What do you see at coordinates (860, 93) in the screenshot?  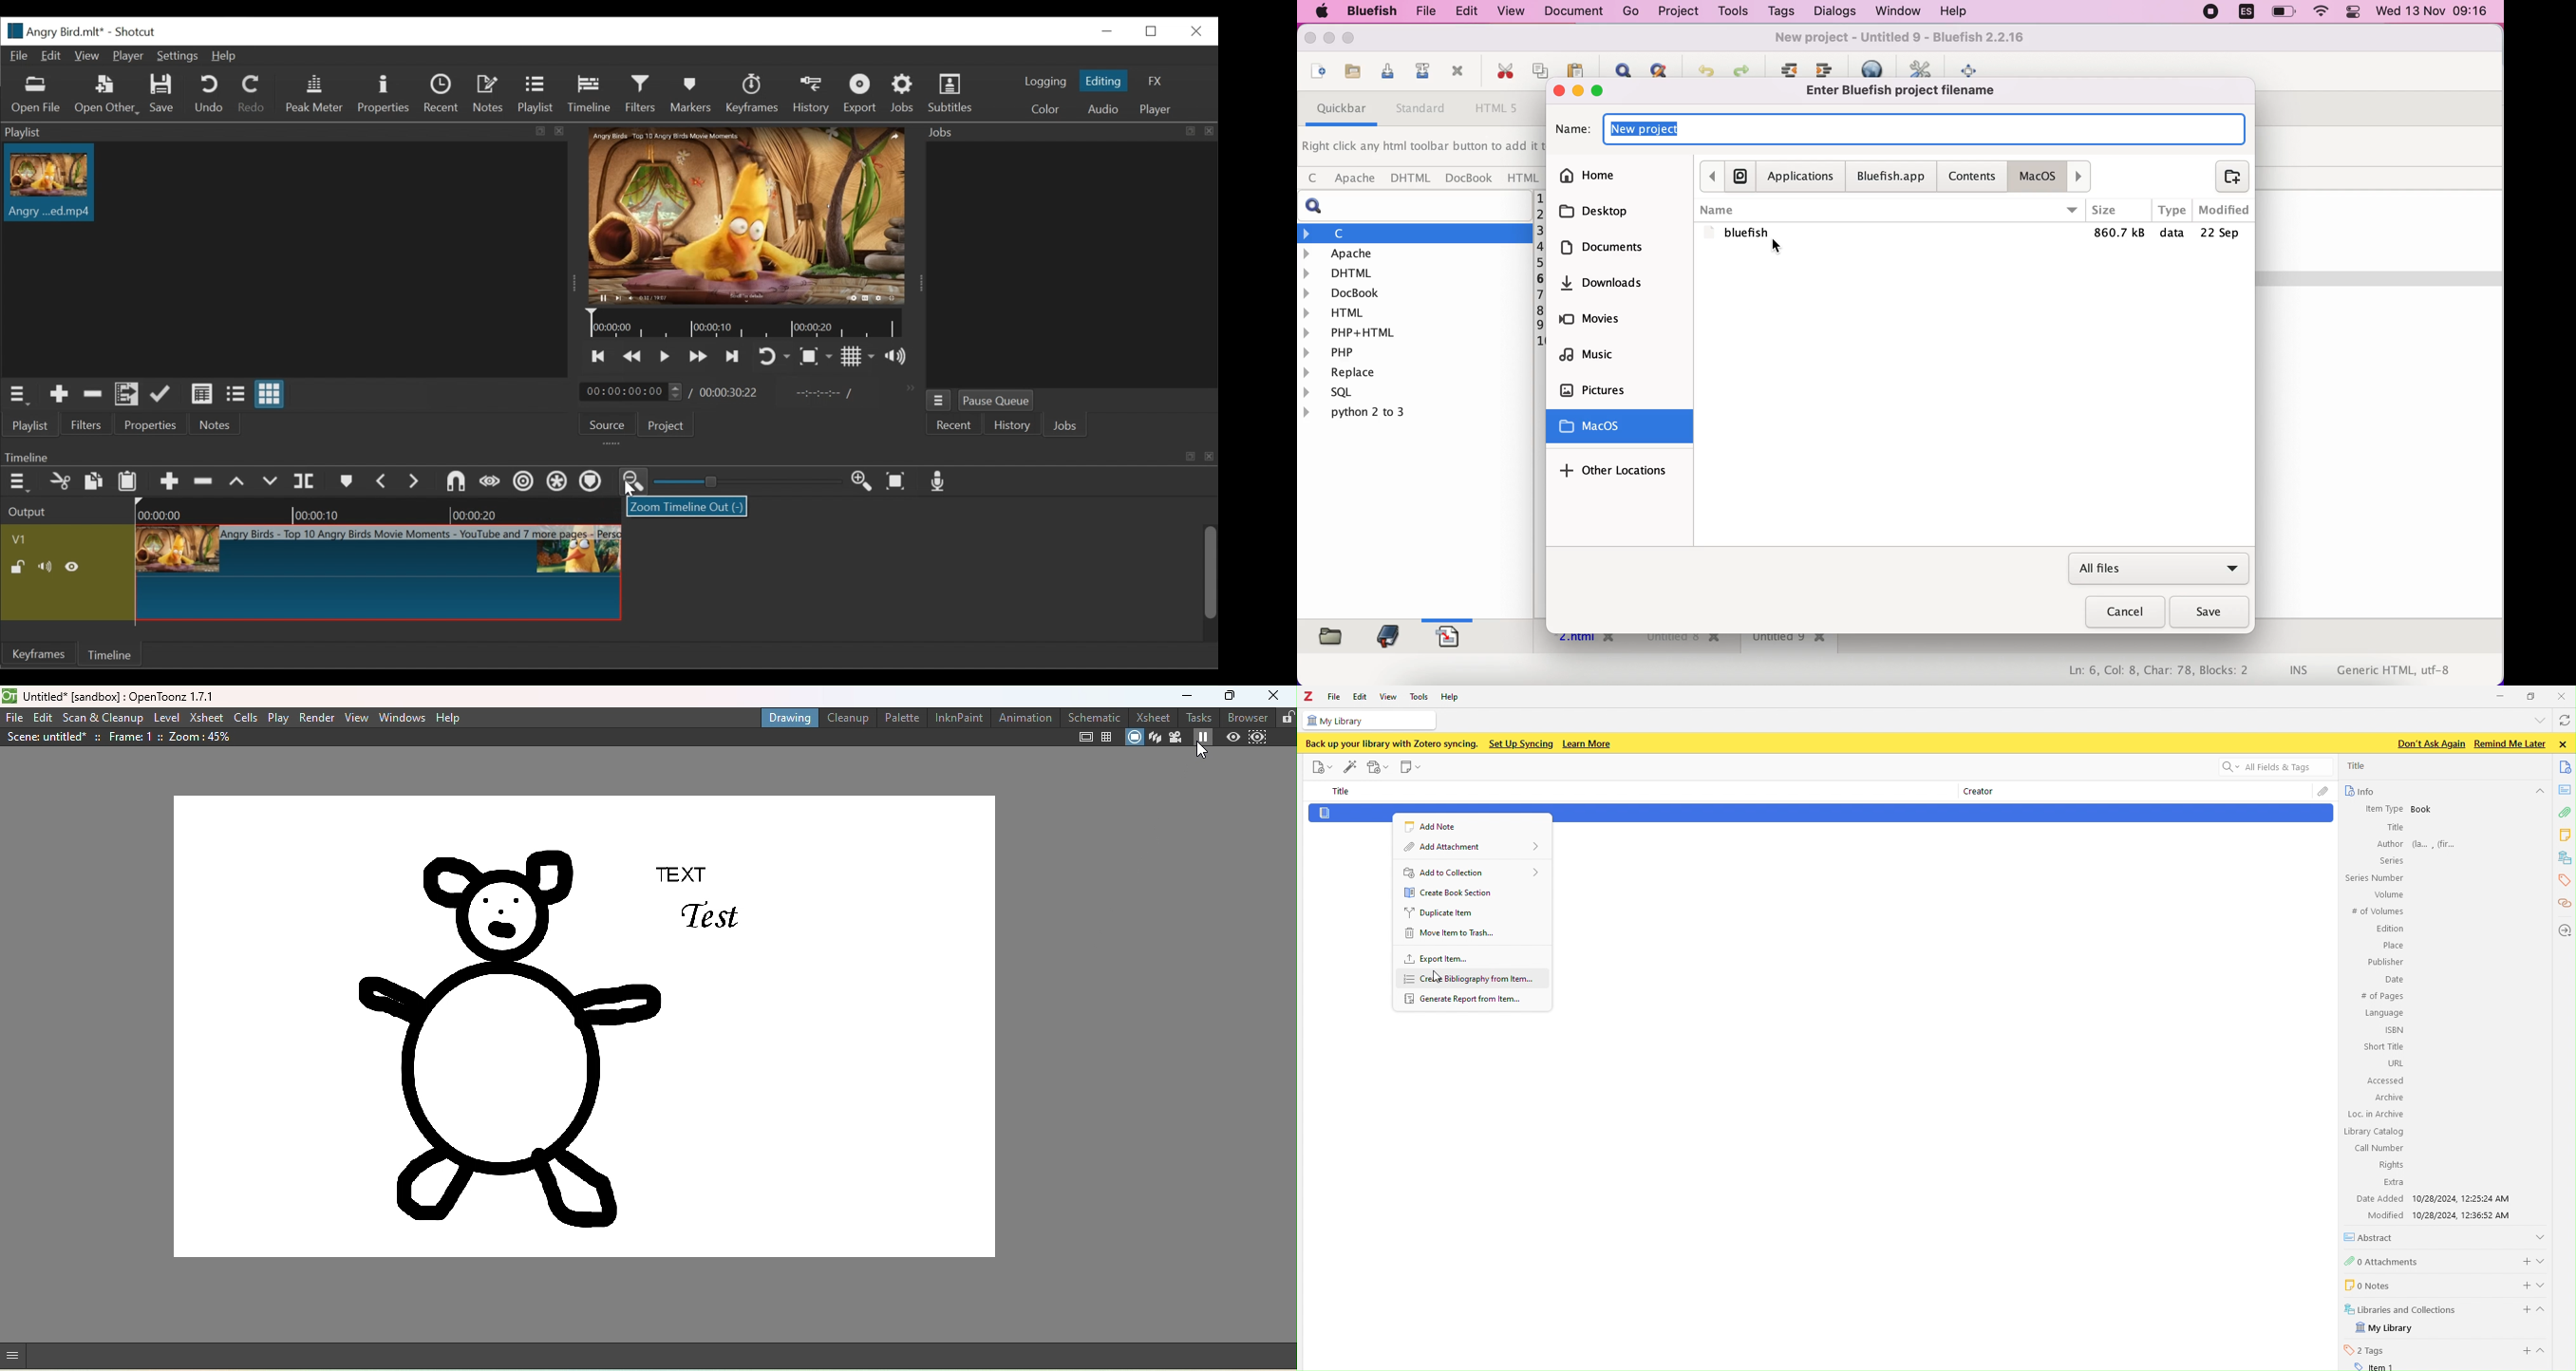 I see `Export` at bounding box center [860, 93].